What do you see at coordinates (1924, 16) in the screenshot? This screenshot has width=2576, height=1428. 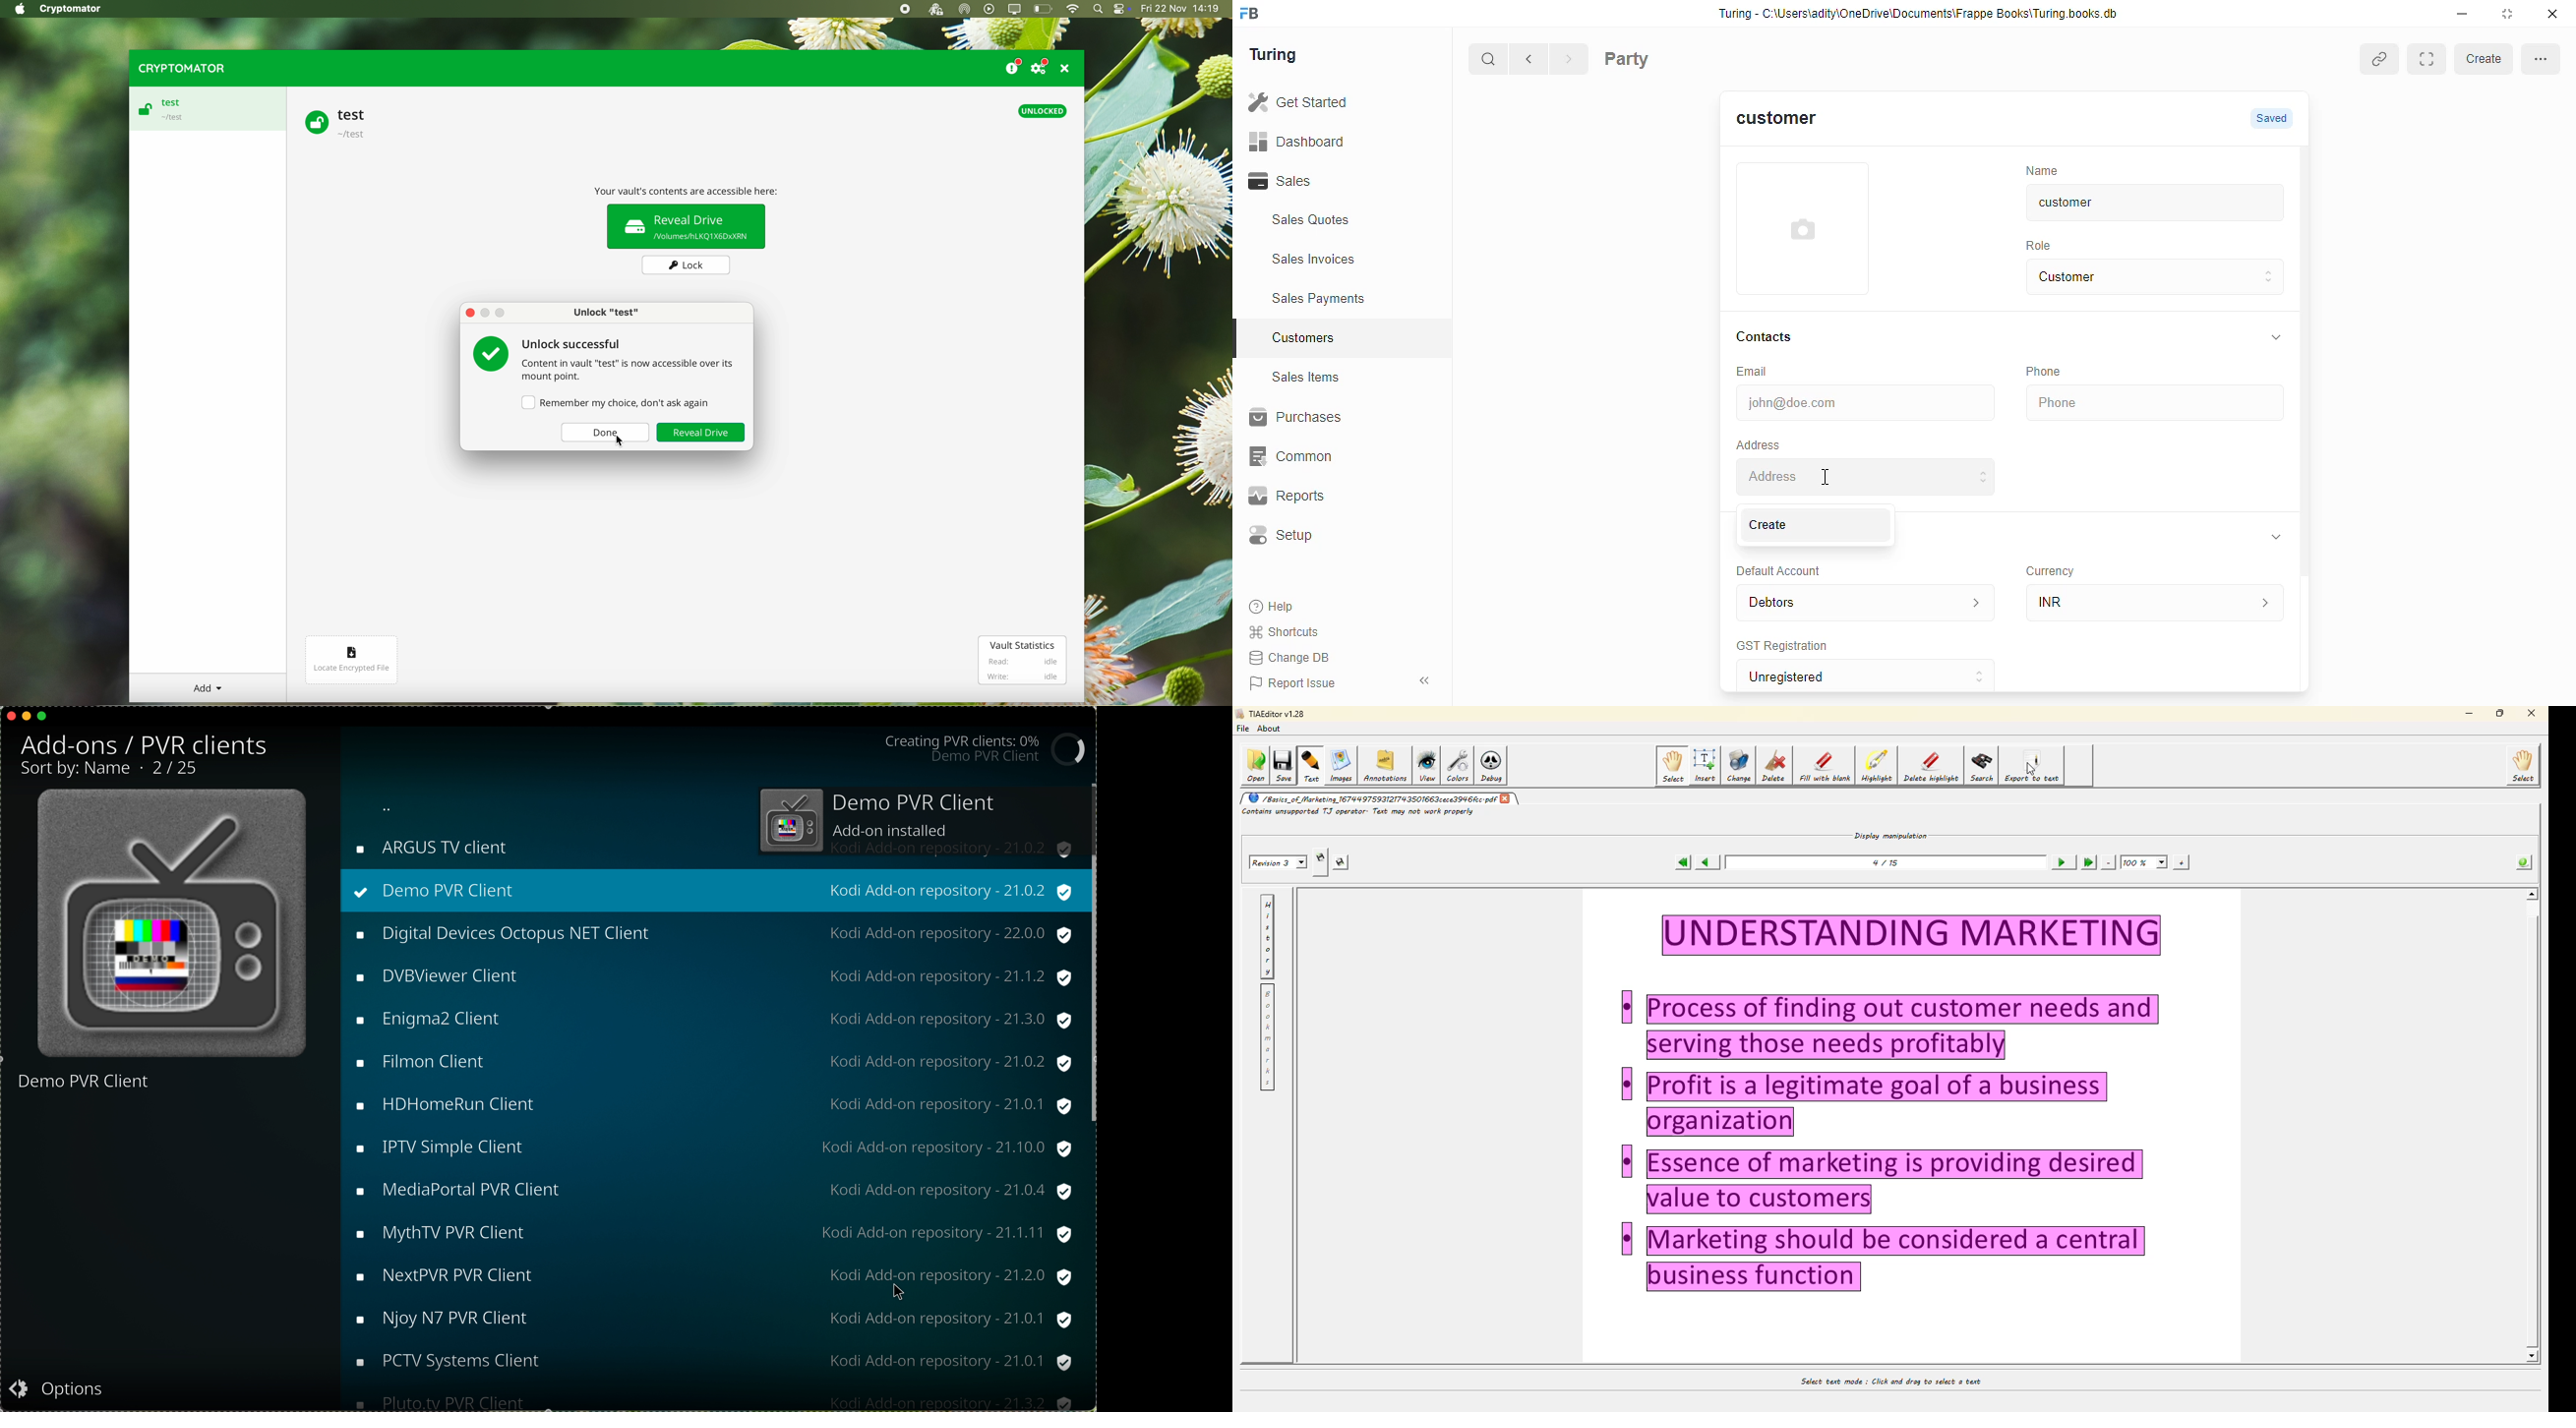 I see `Turing - C:\Users\adity\OneDrive\Documents\Frappe Books\Turing books. db` at bounding box center [1924, 16].